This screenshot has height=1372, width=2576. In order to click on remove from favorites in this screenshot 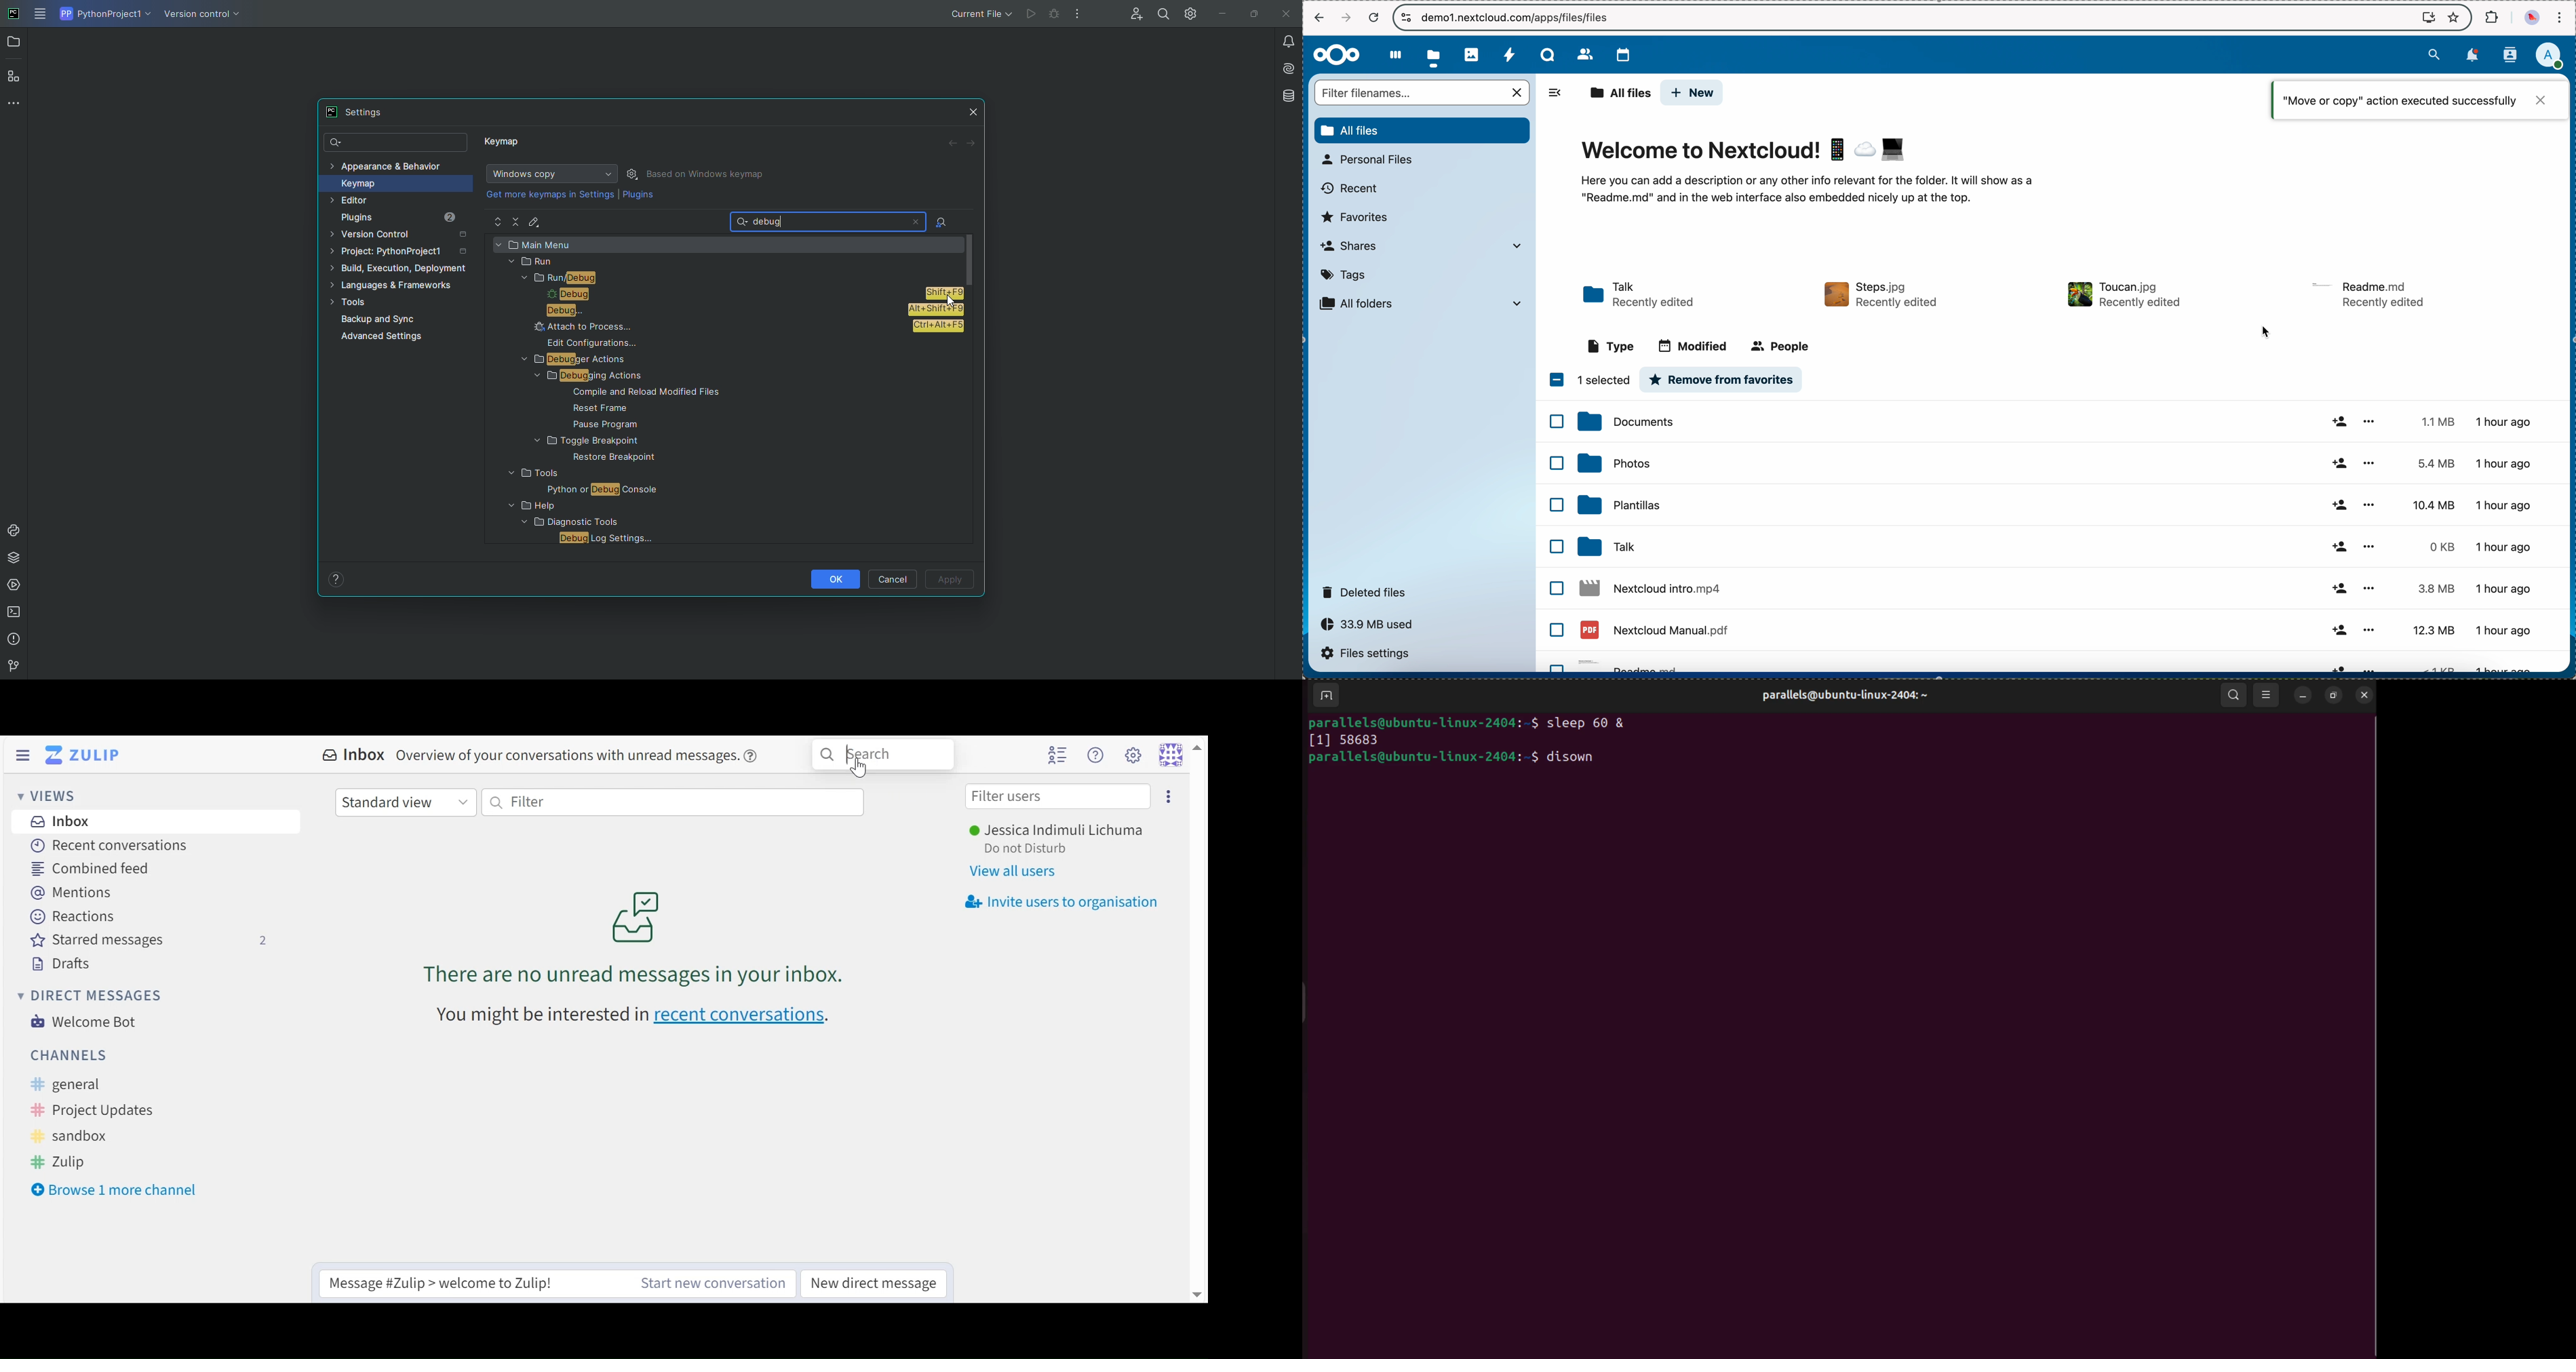, I will do `click(1723, 379)`.